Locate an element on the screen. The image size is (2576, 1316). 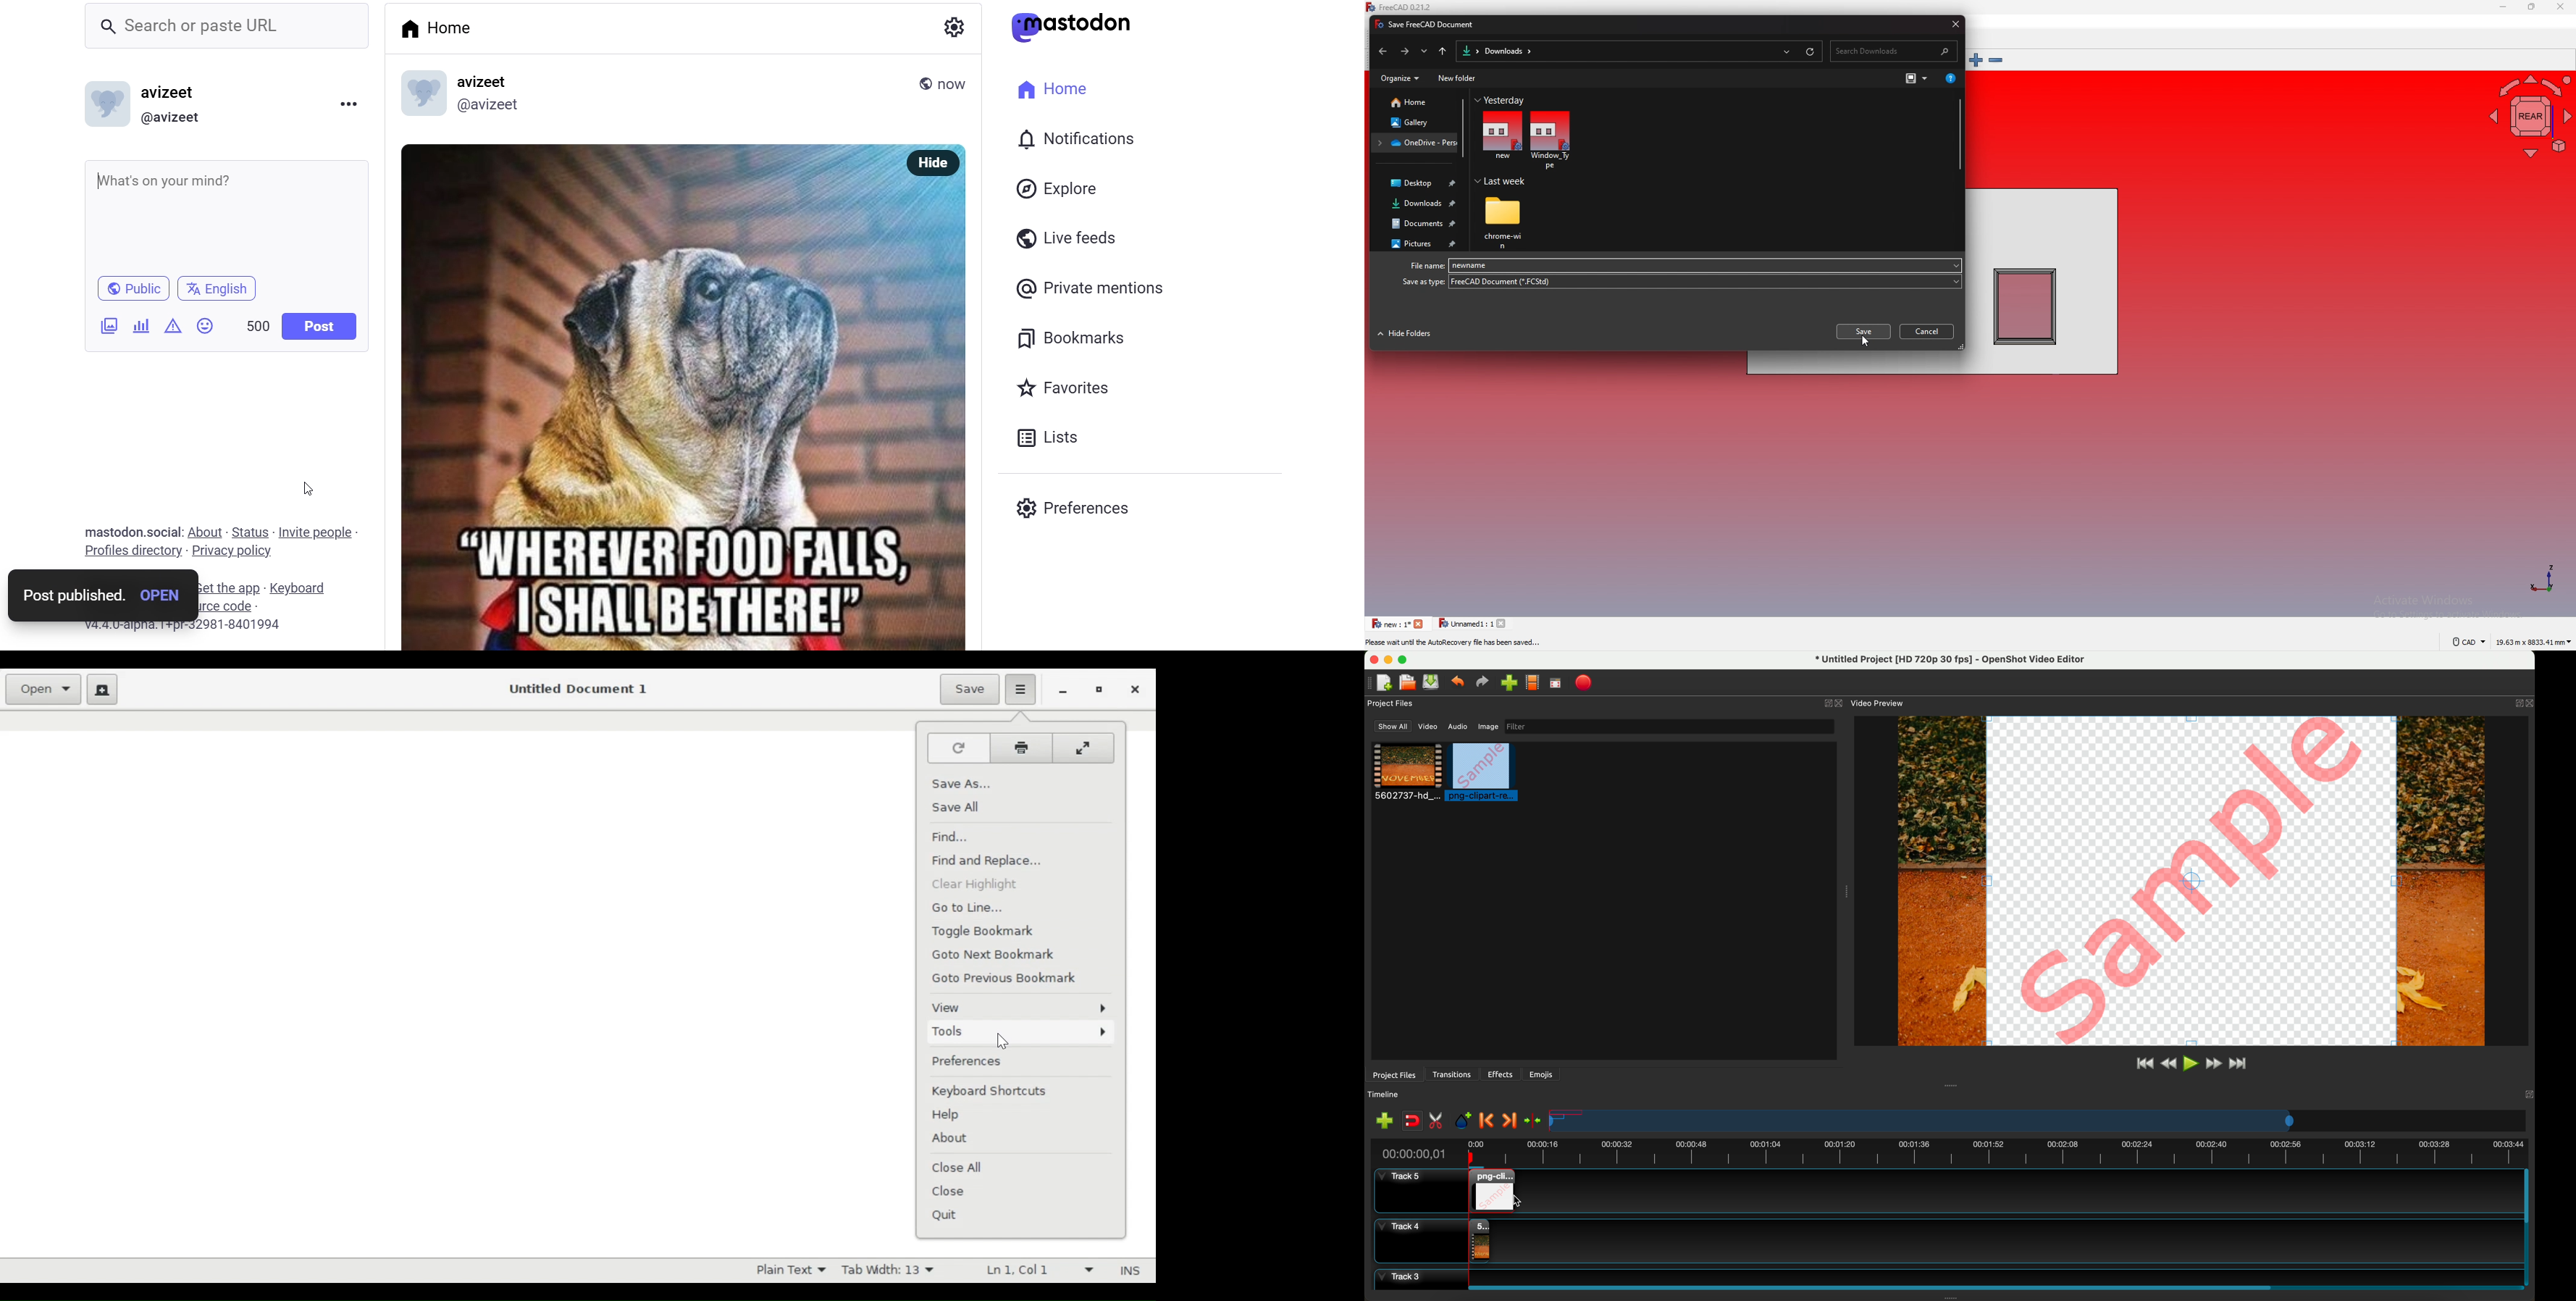
home is located at coordinates (1057, 88).